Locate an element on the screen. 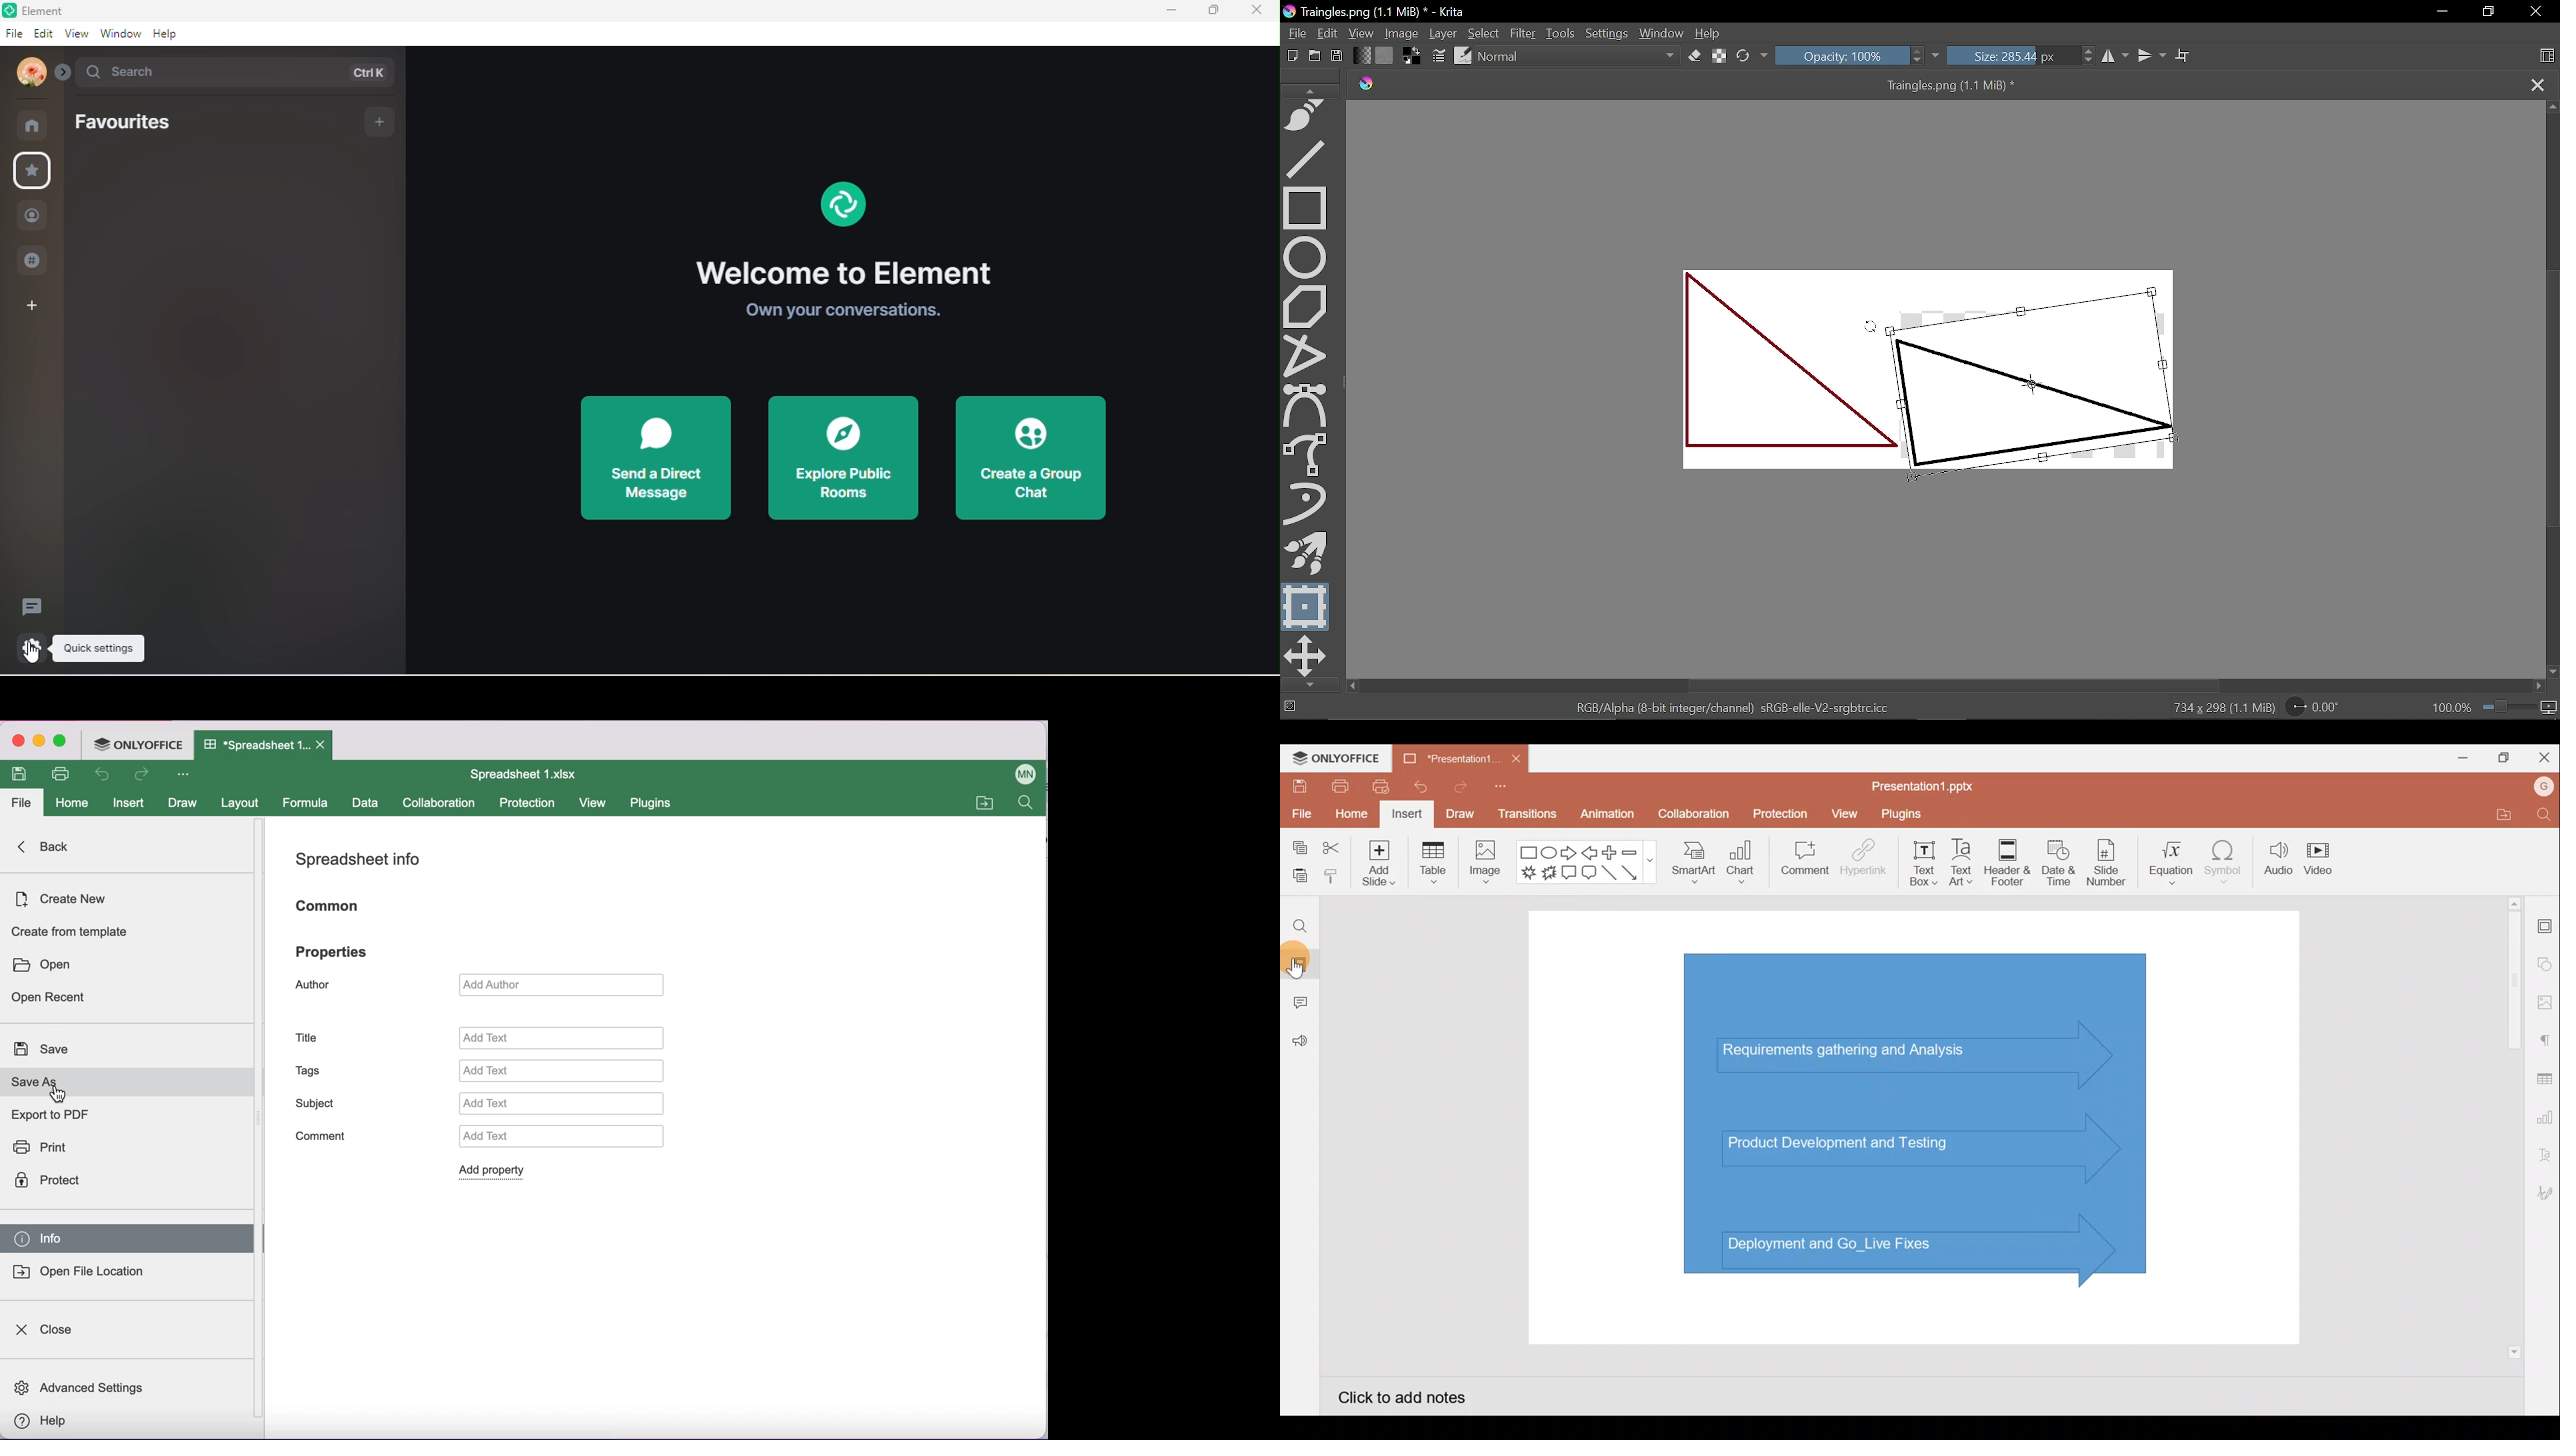 The image size is (2576, 1456). Paragraph settings is located at coordinates (2547, 1041).